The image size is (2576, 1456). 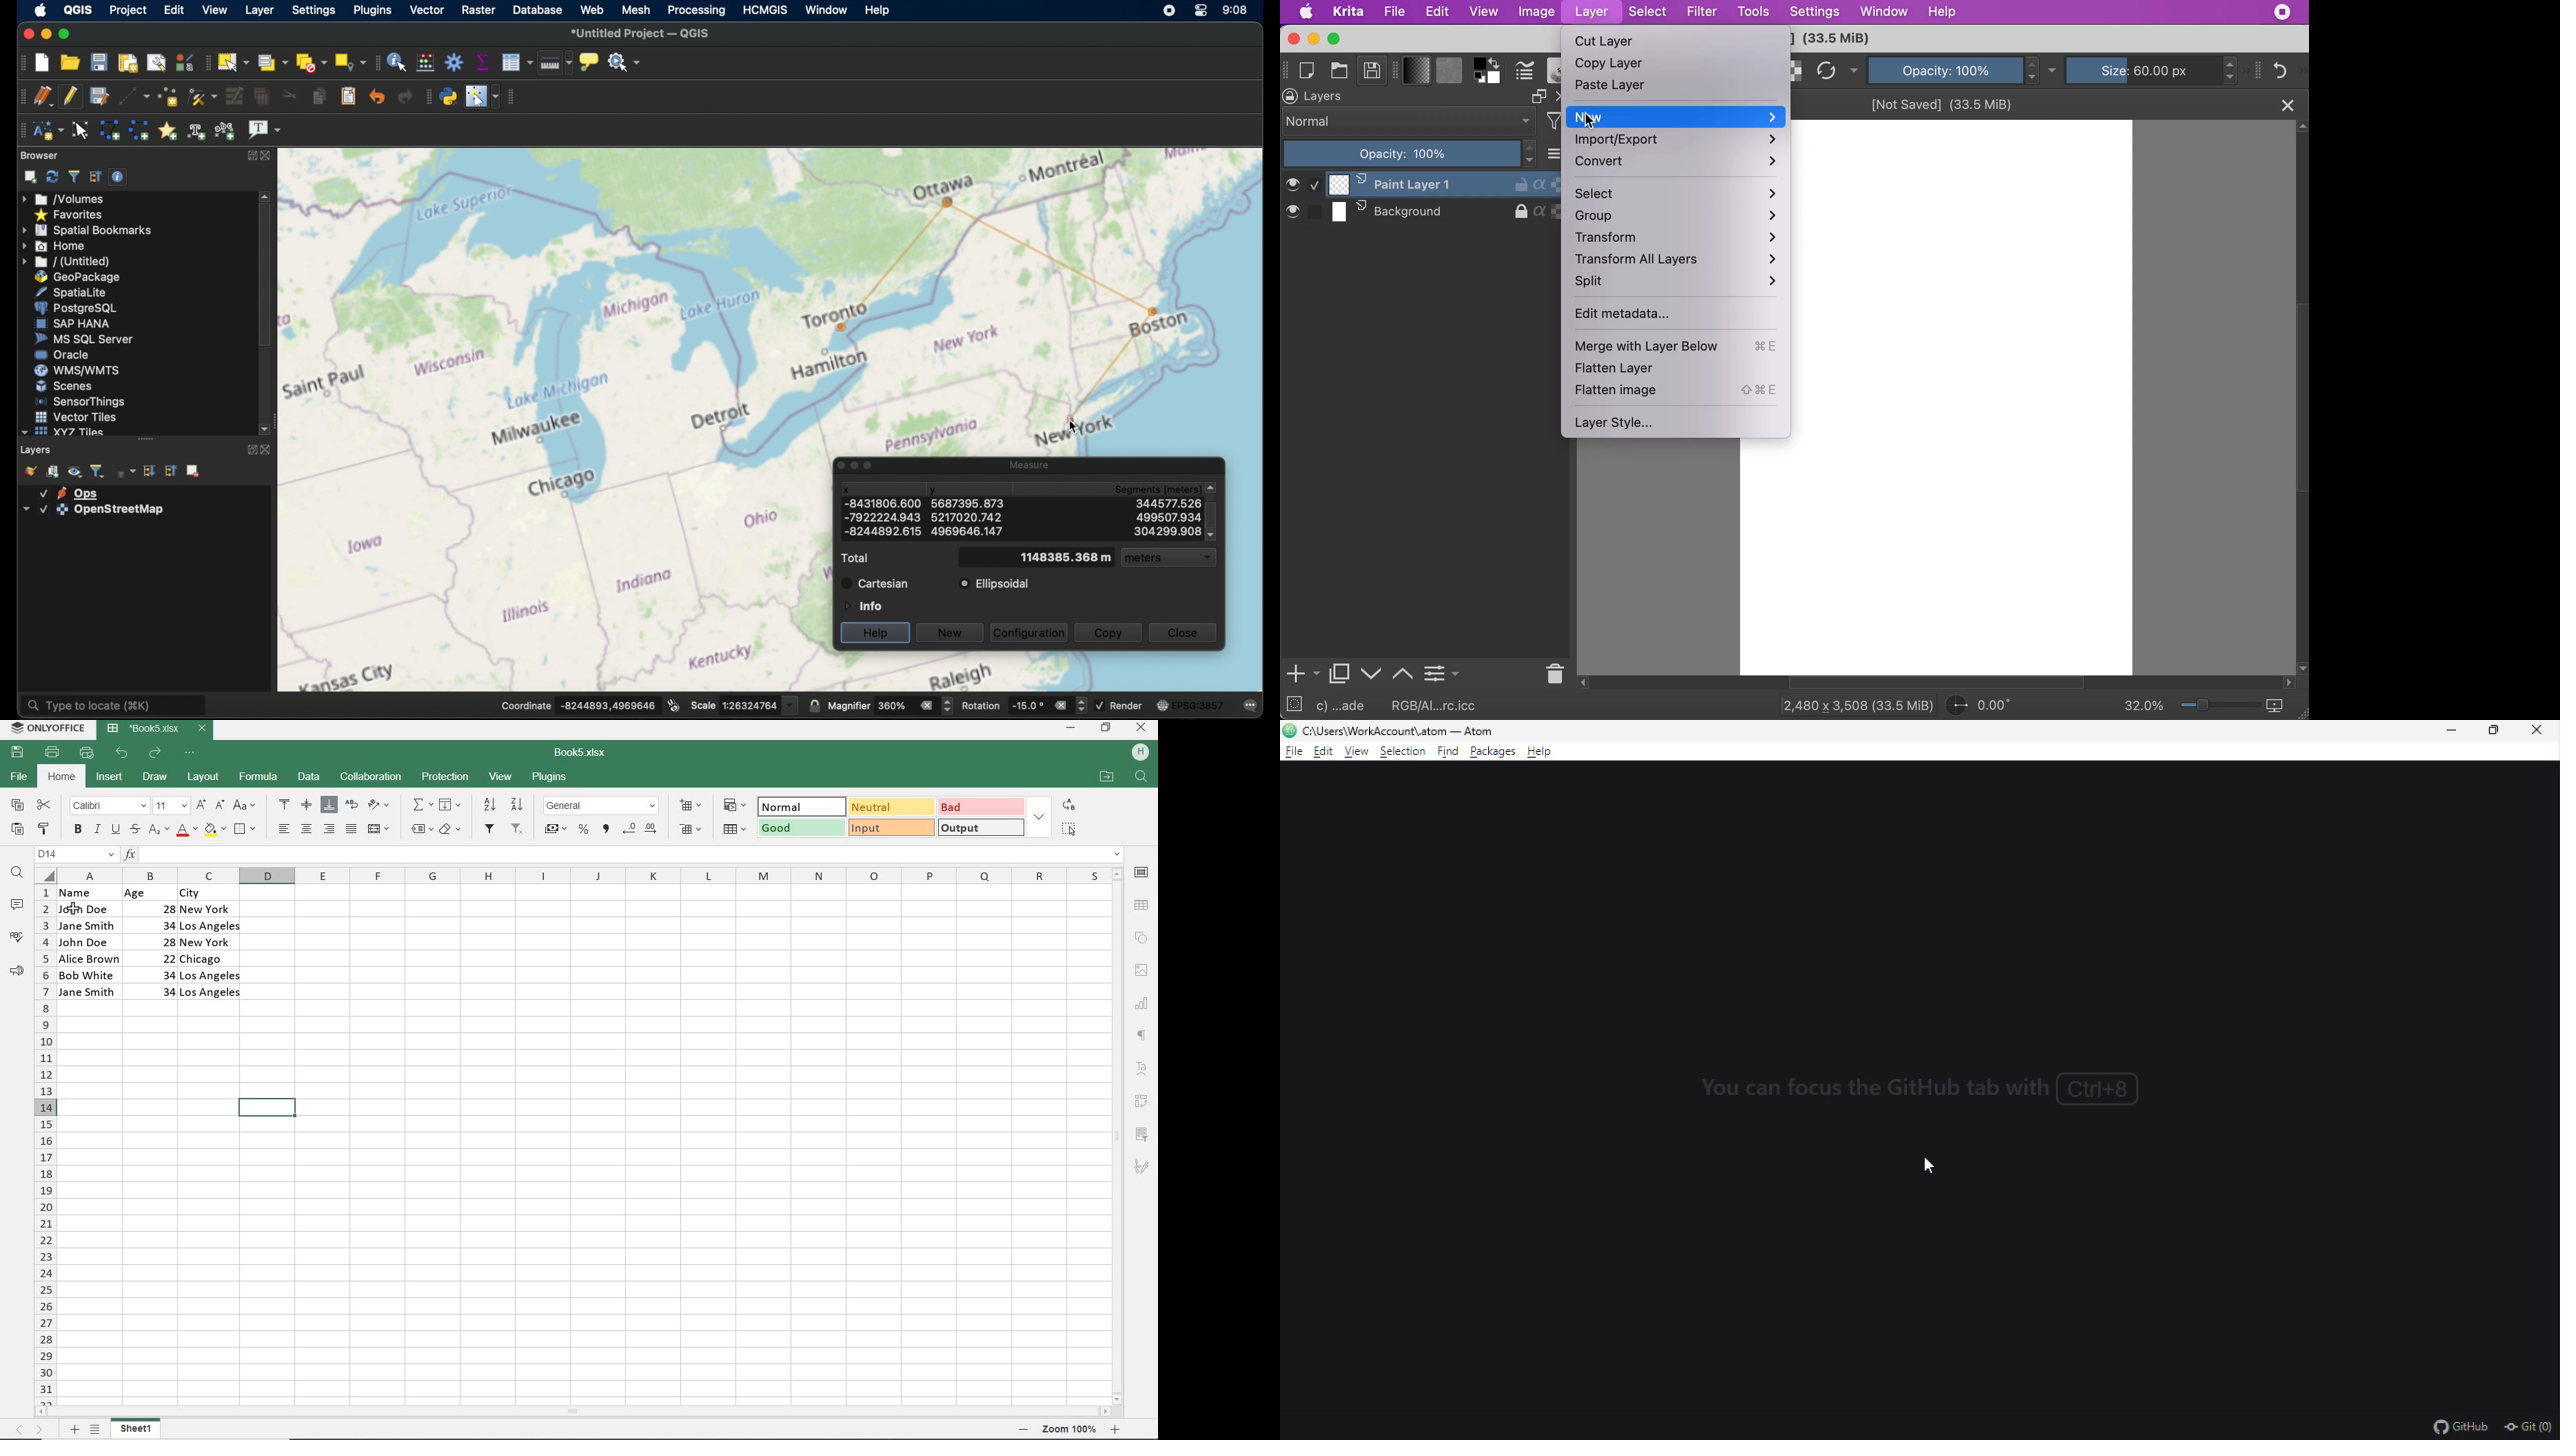 What do you see at coordinates (1536, 12) in the screenshot?
I see `image` at bounding box center [1536, 12].